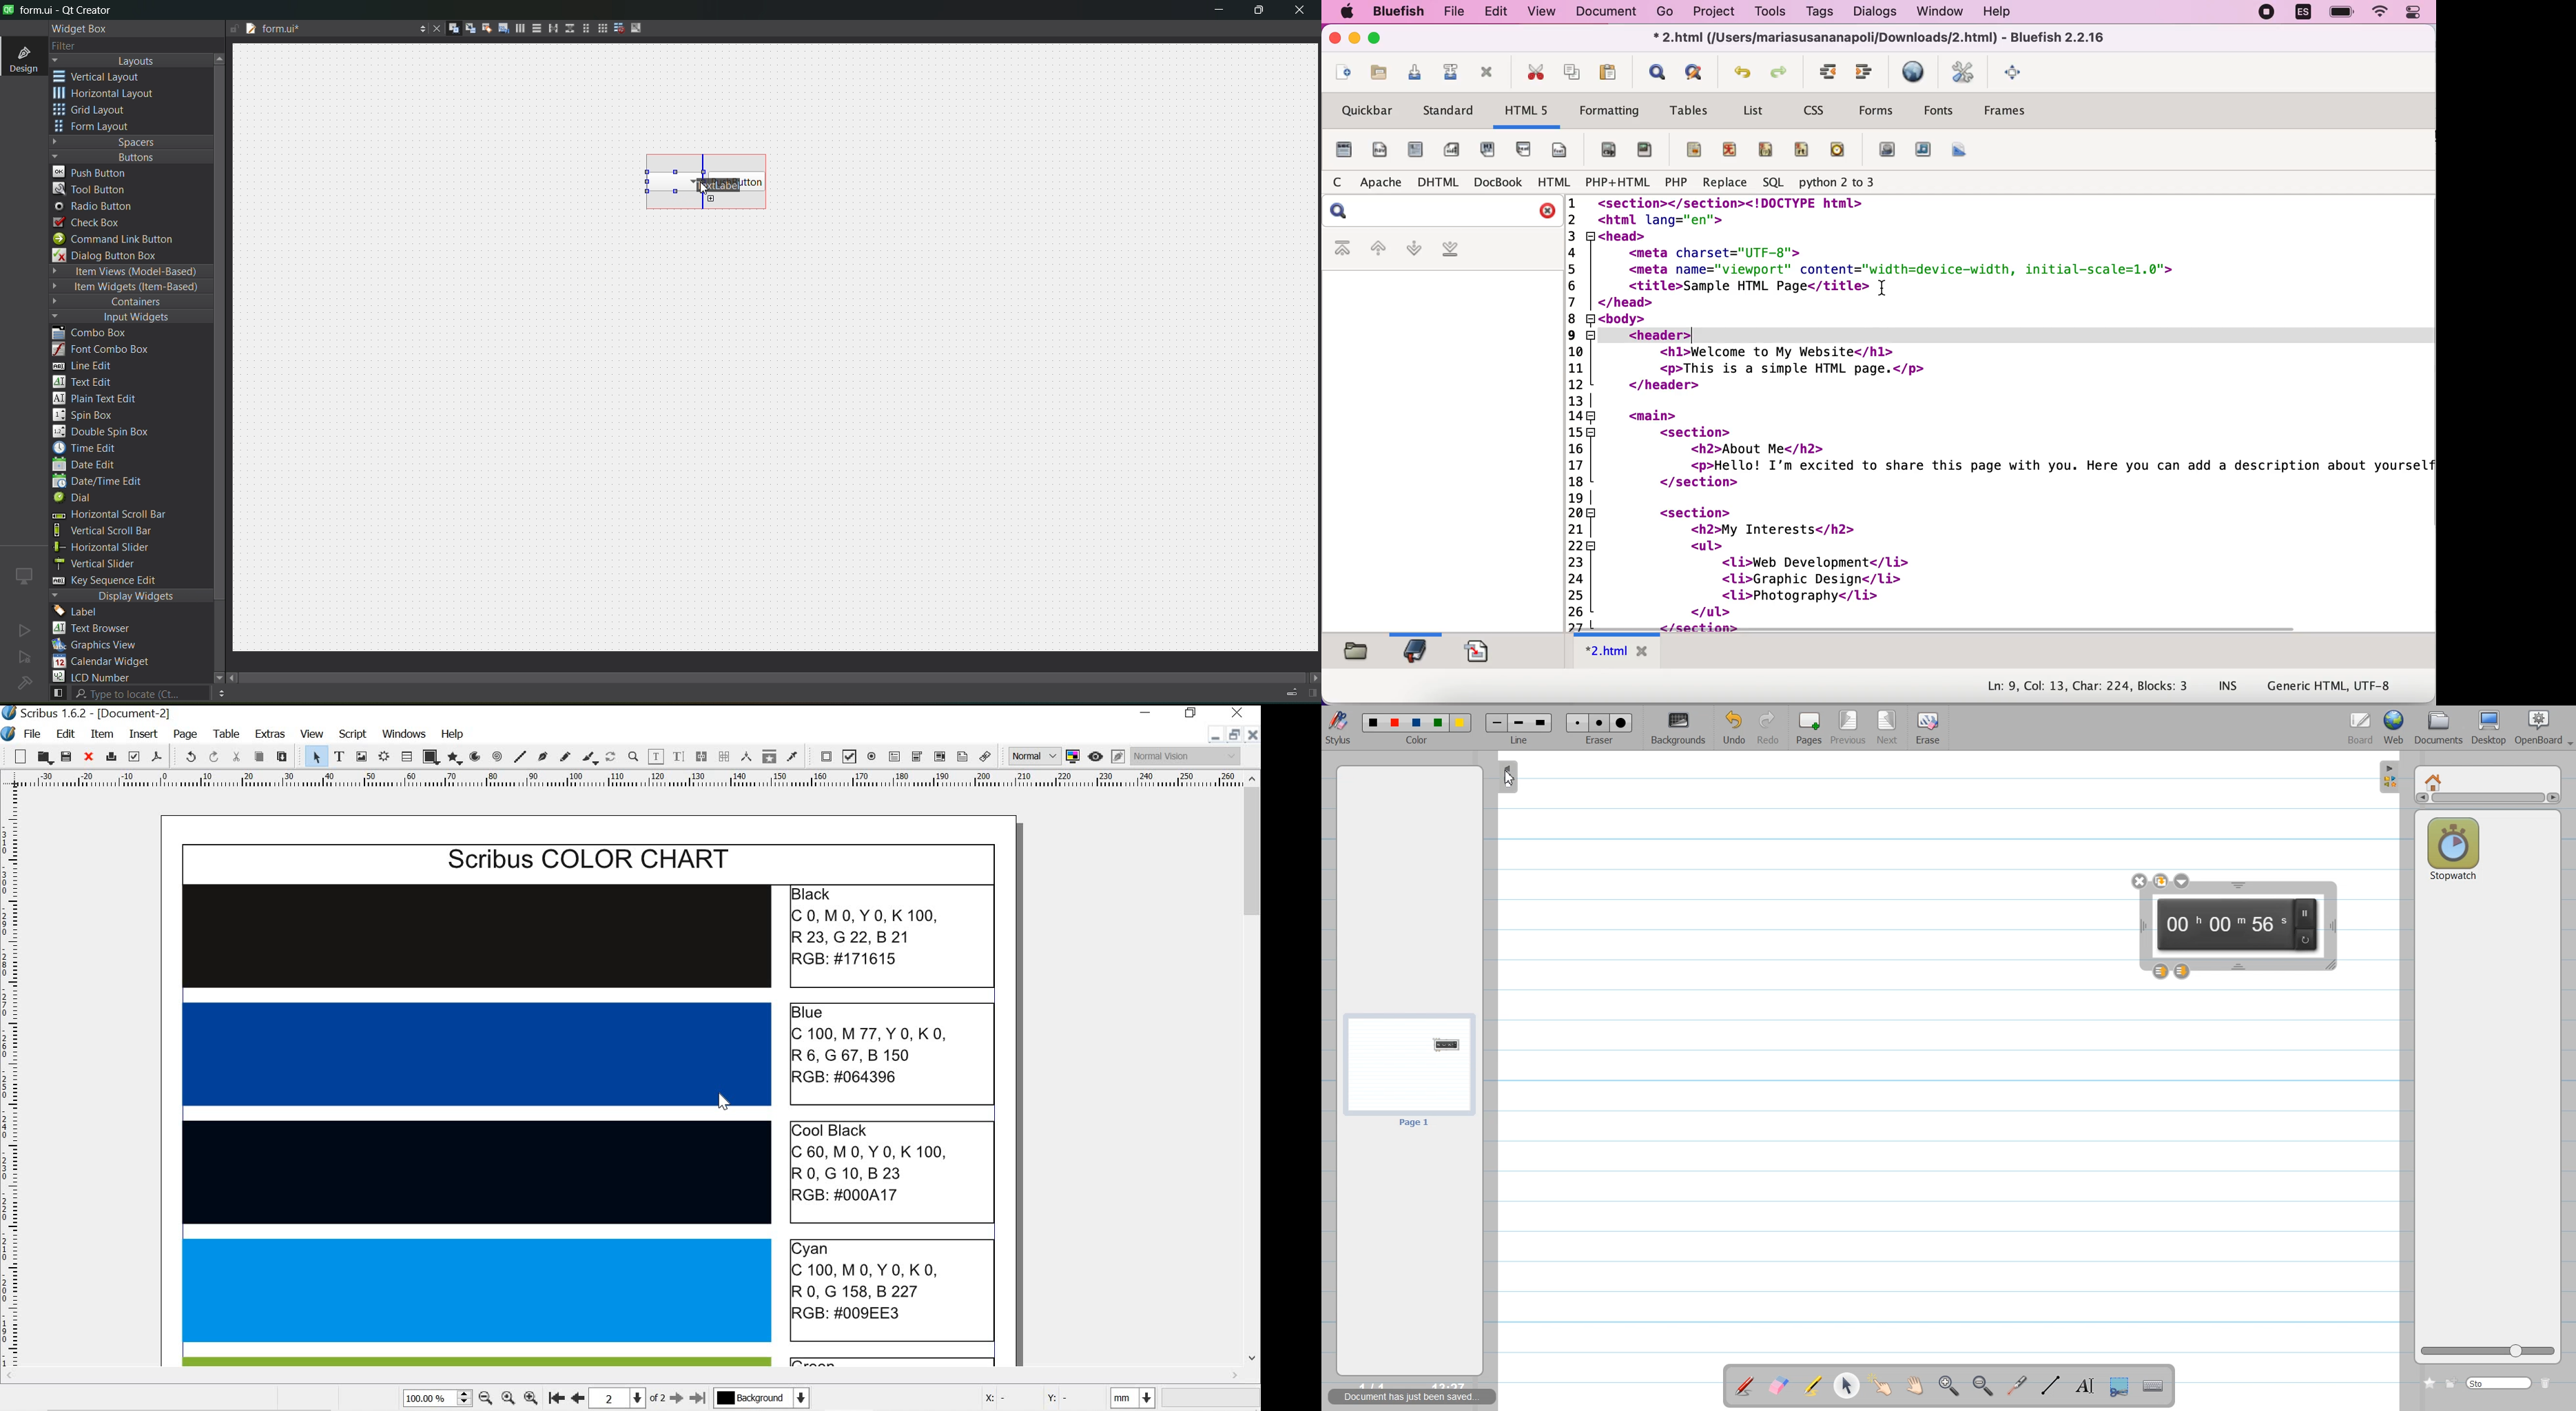 The height and width of the screenshot is (1428, 2576). I want to click on item, so click(102, 734).